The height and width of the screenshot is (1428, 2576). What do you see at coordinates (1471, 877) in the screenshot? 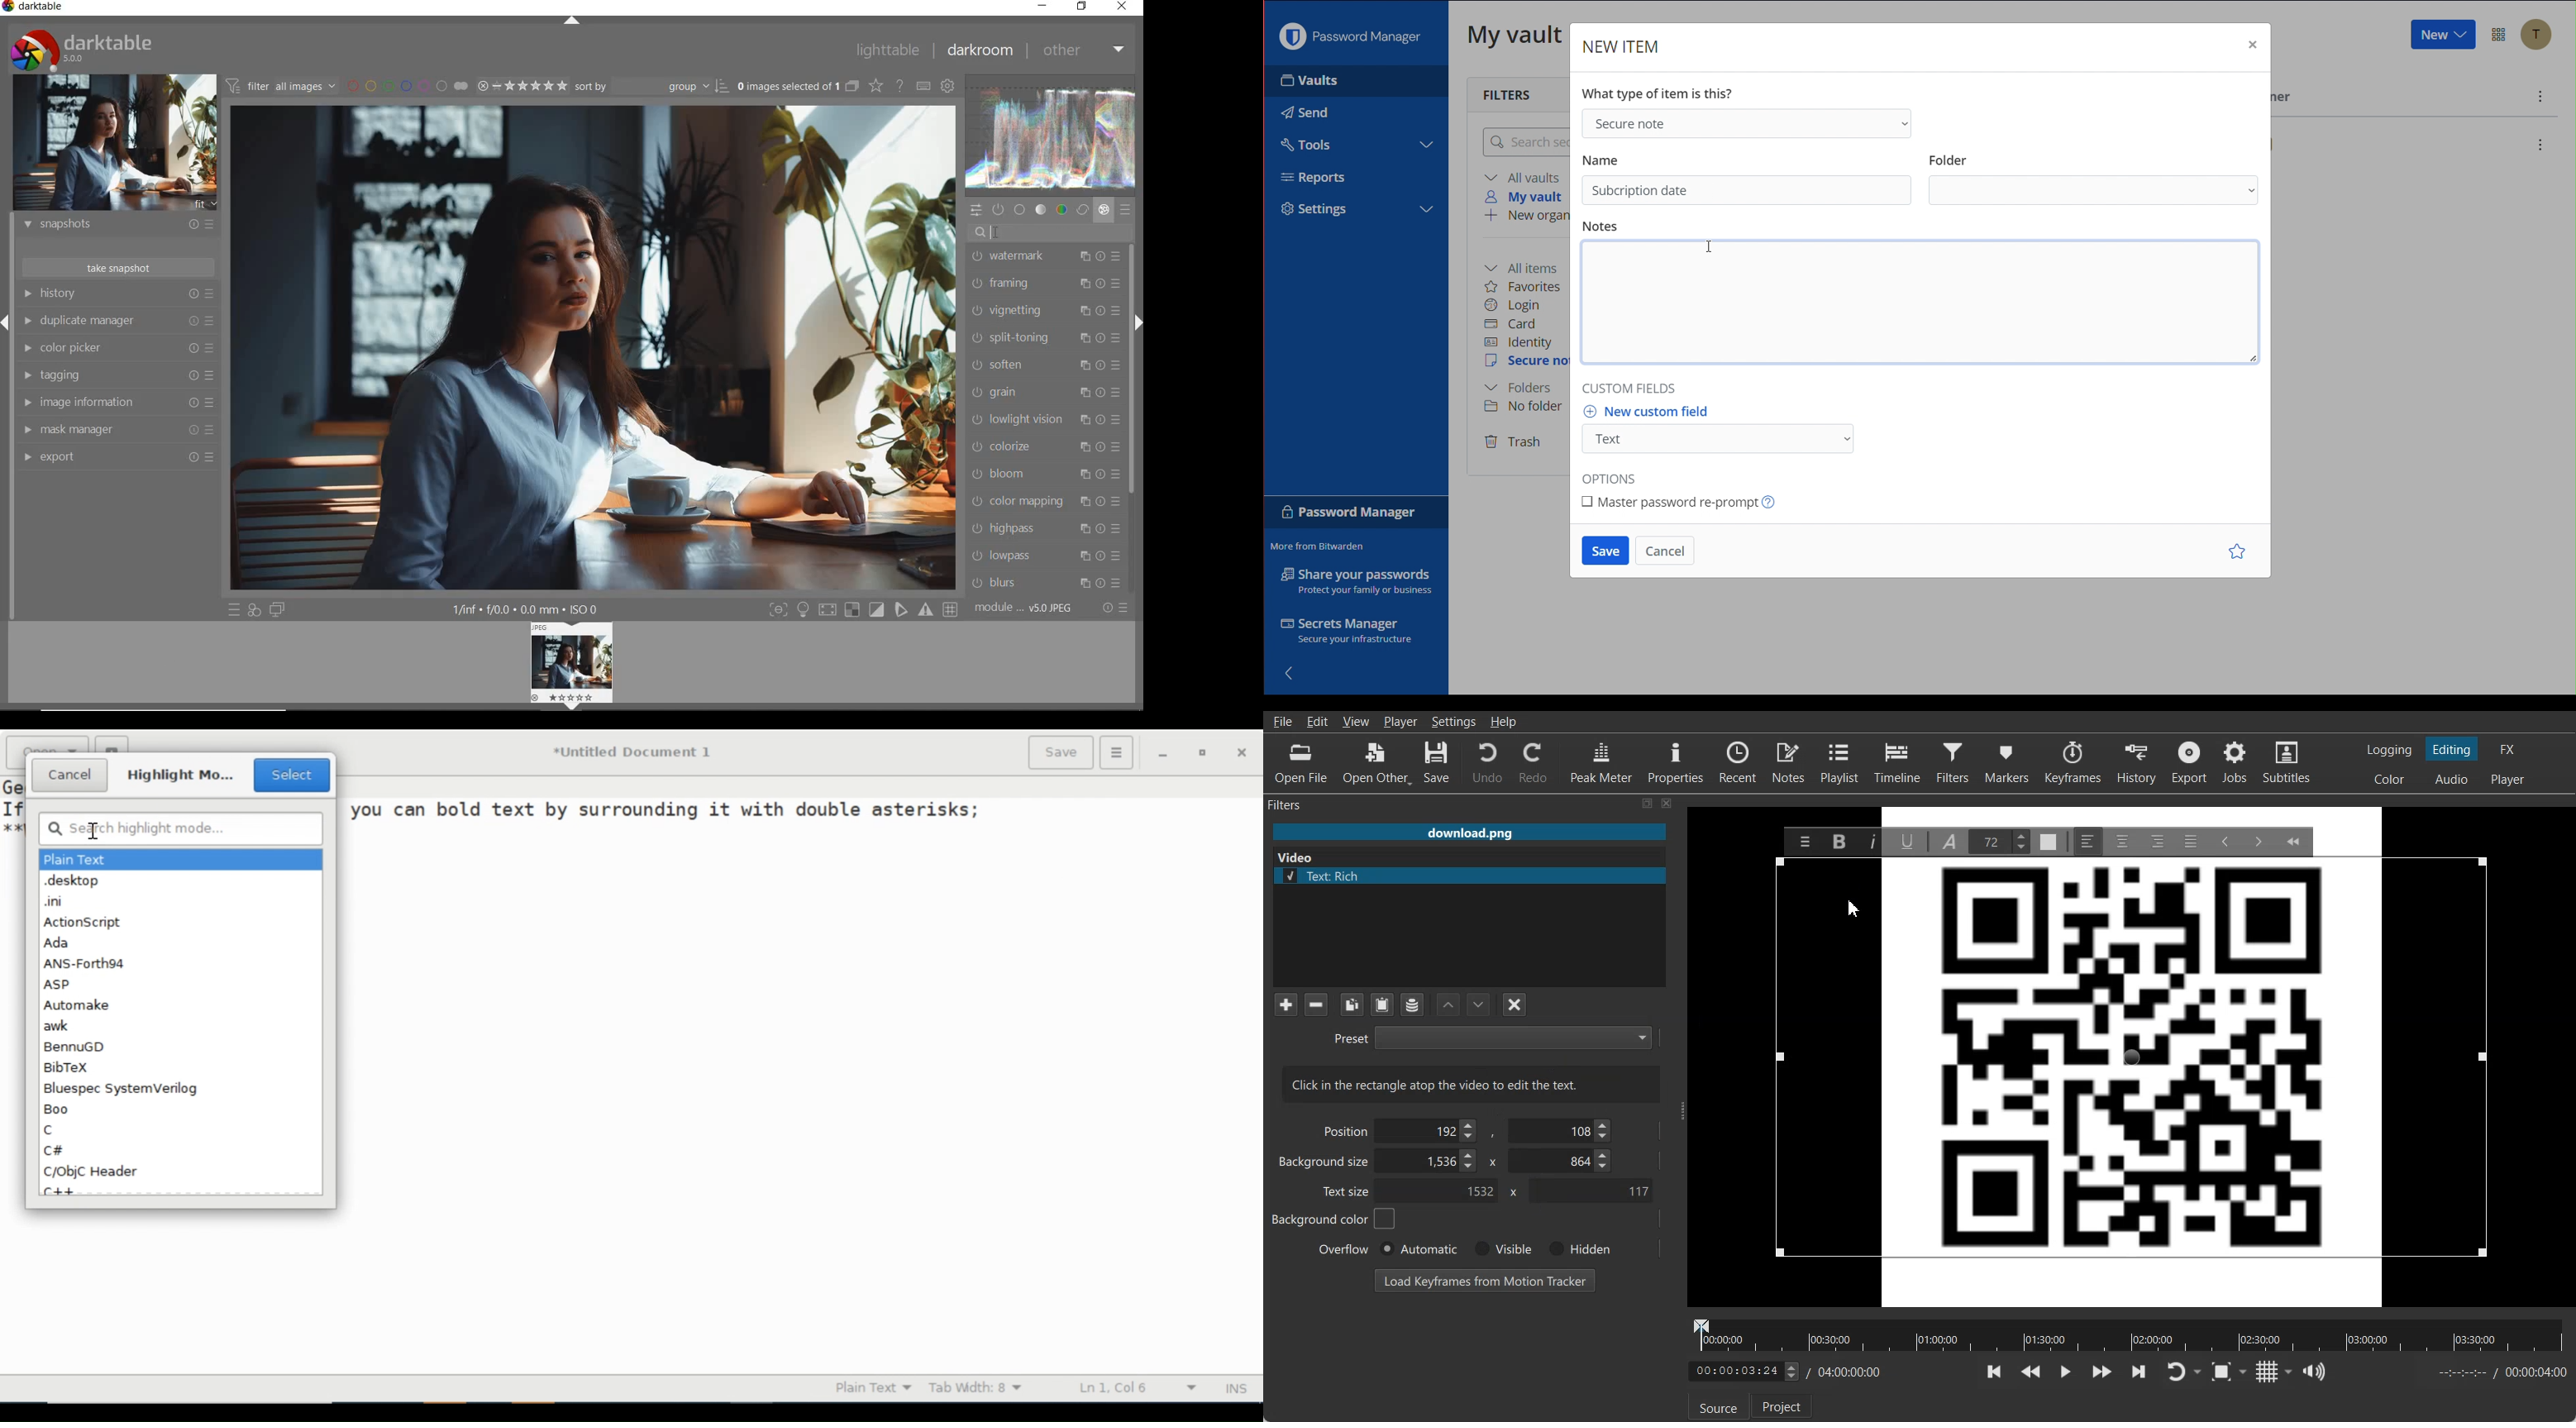
I see `Text: Rich file` at bounding box center [1471, 877].